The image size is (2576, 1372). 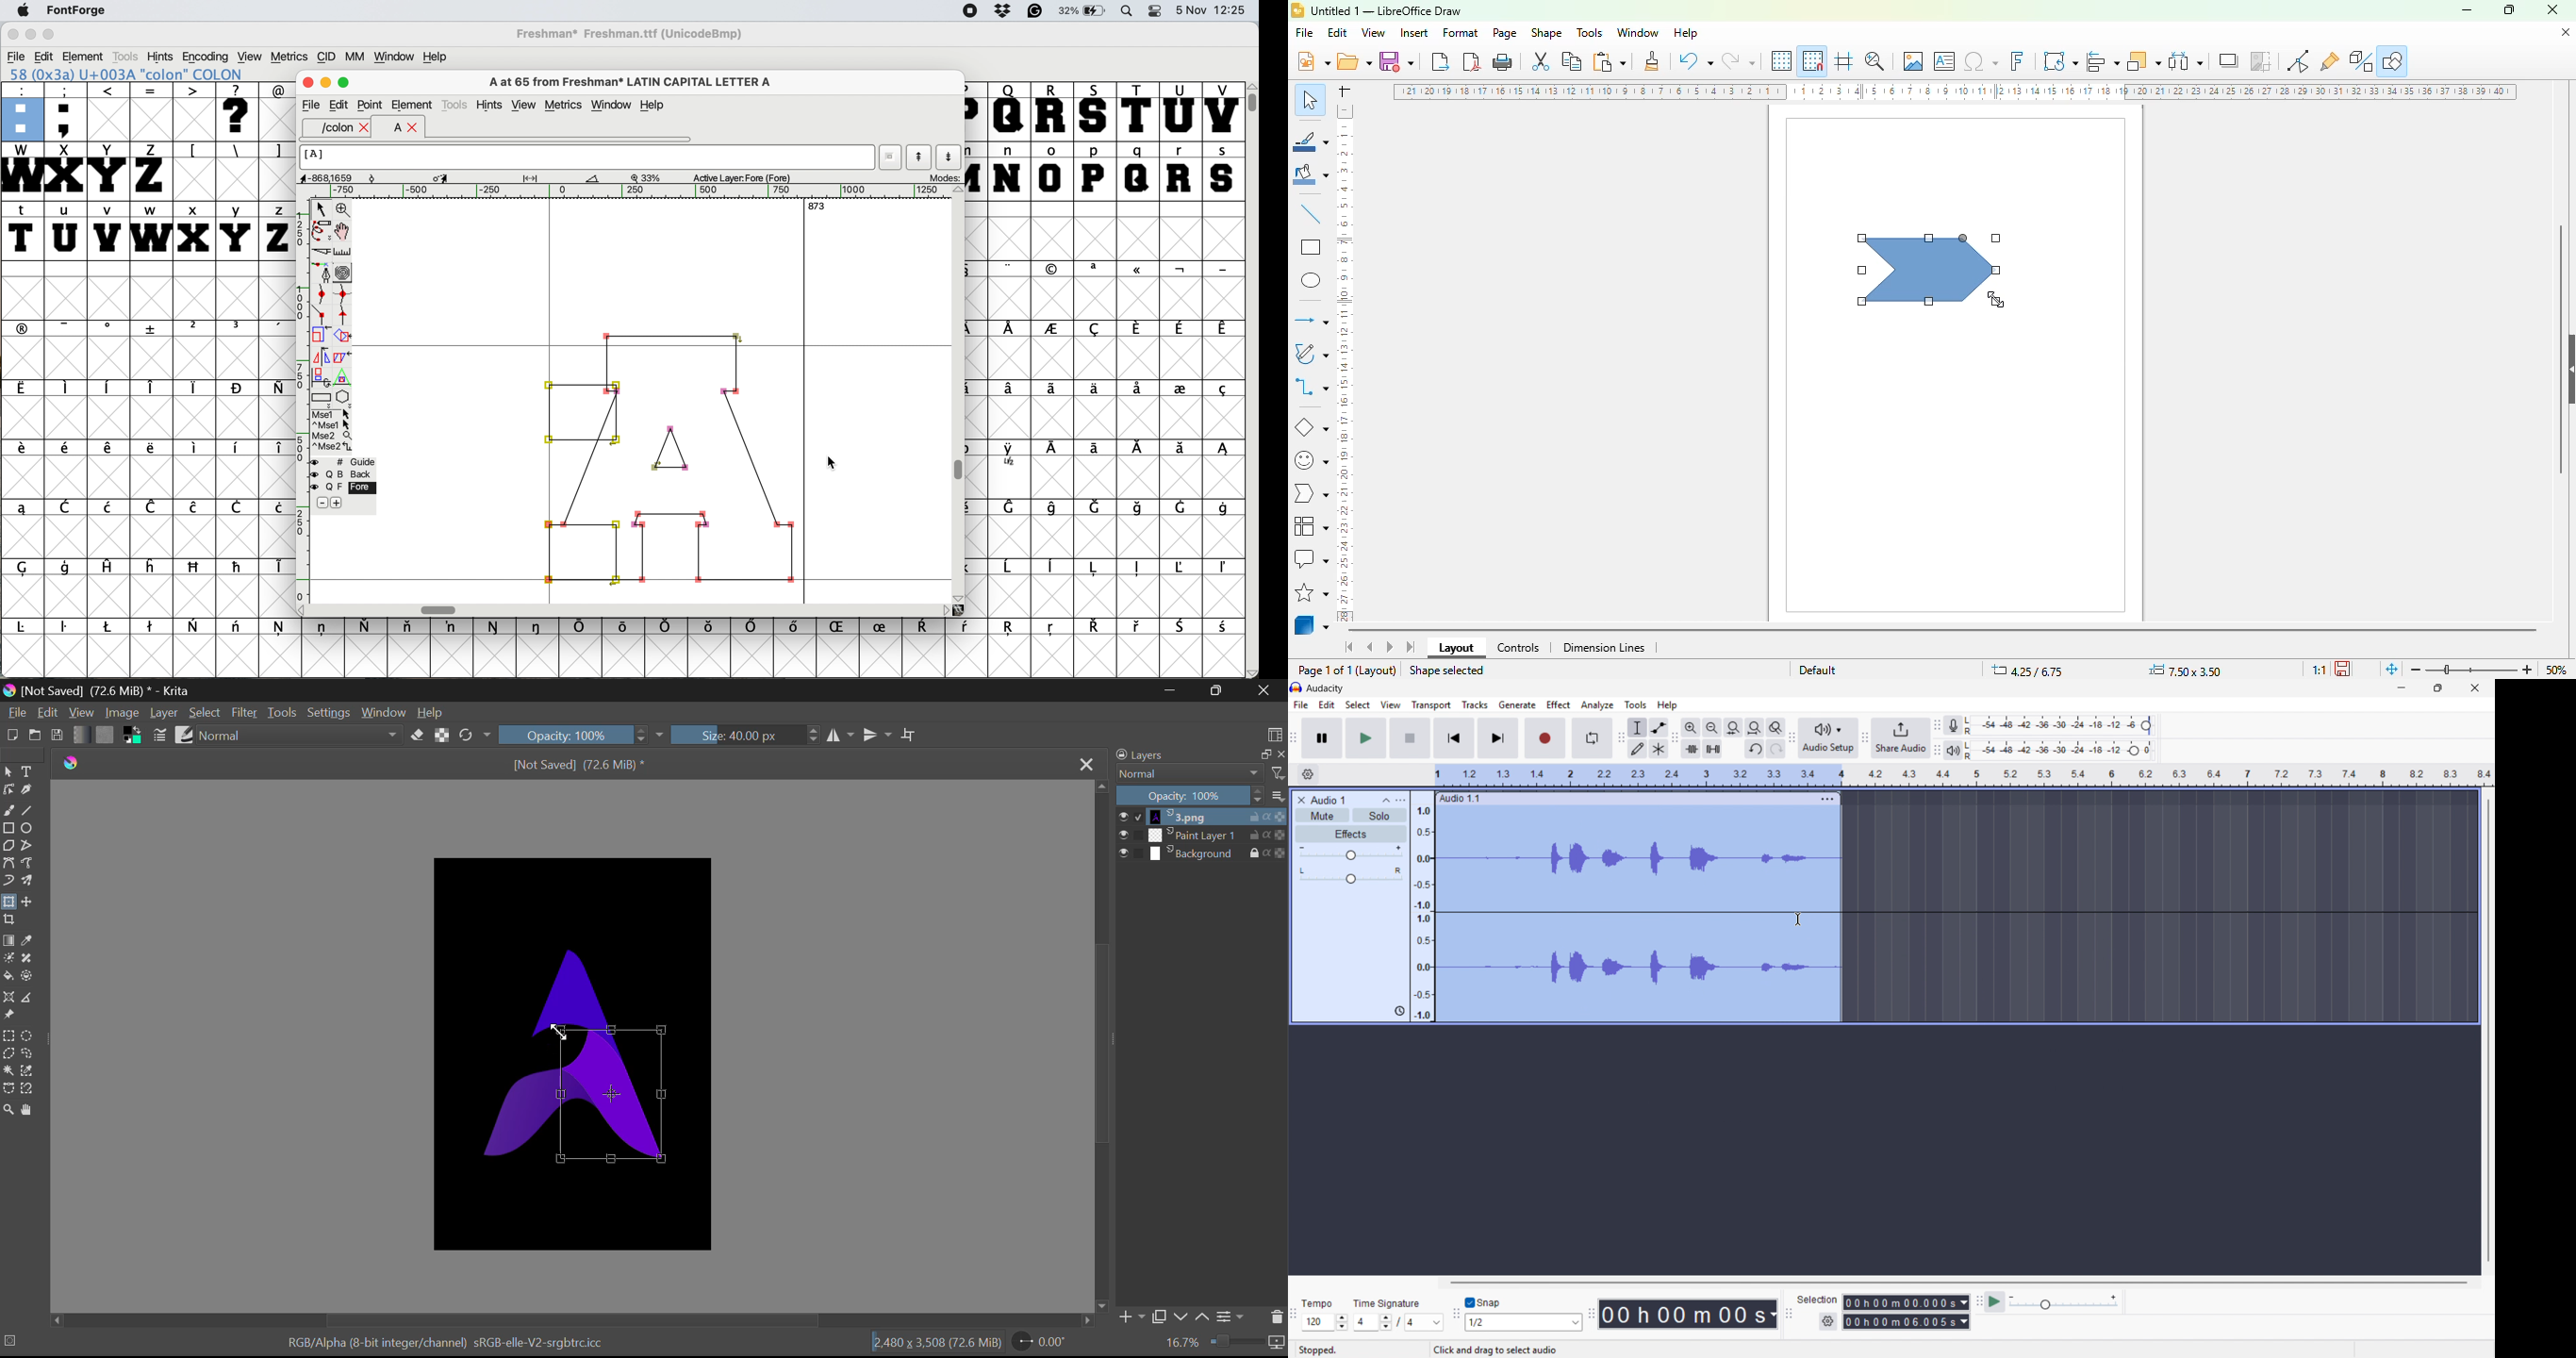 What do you see at coordinates (1311, 558) in the screenshot?
I see `calllout shapes` at bounding box center [1311, 558].